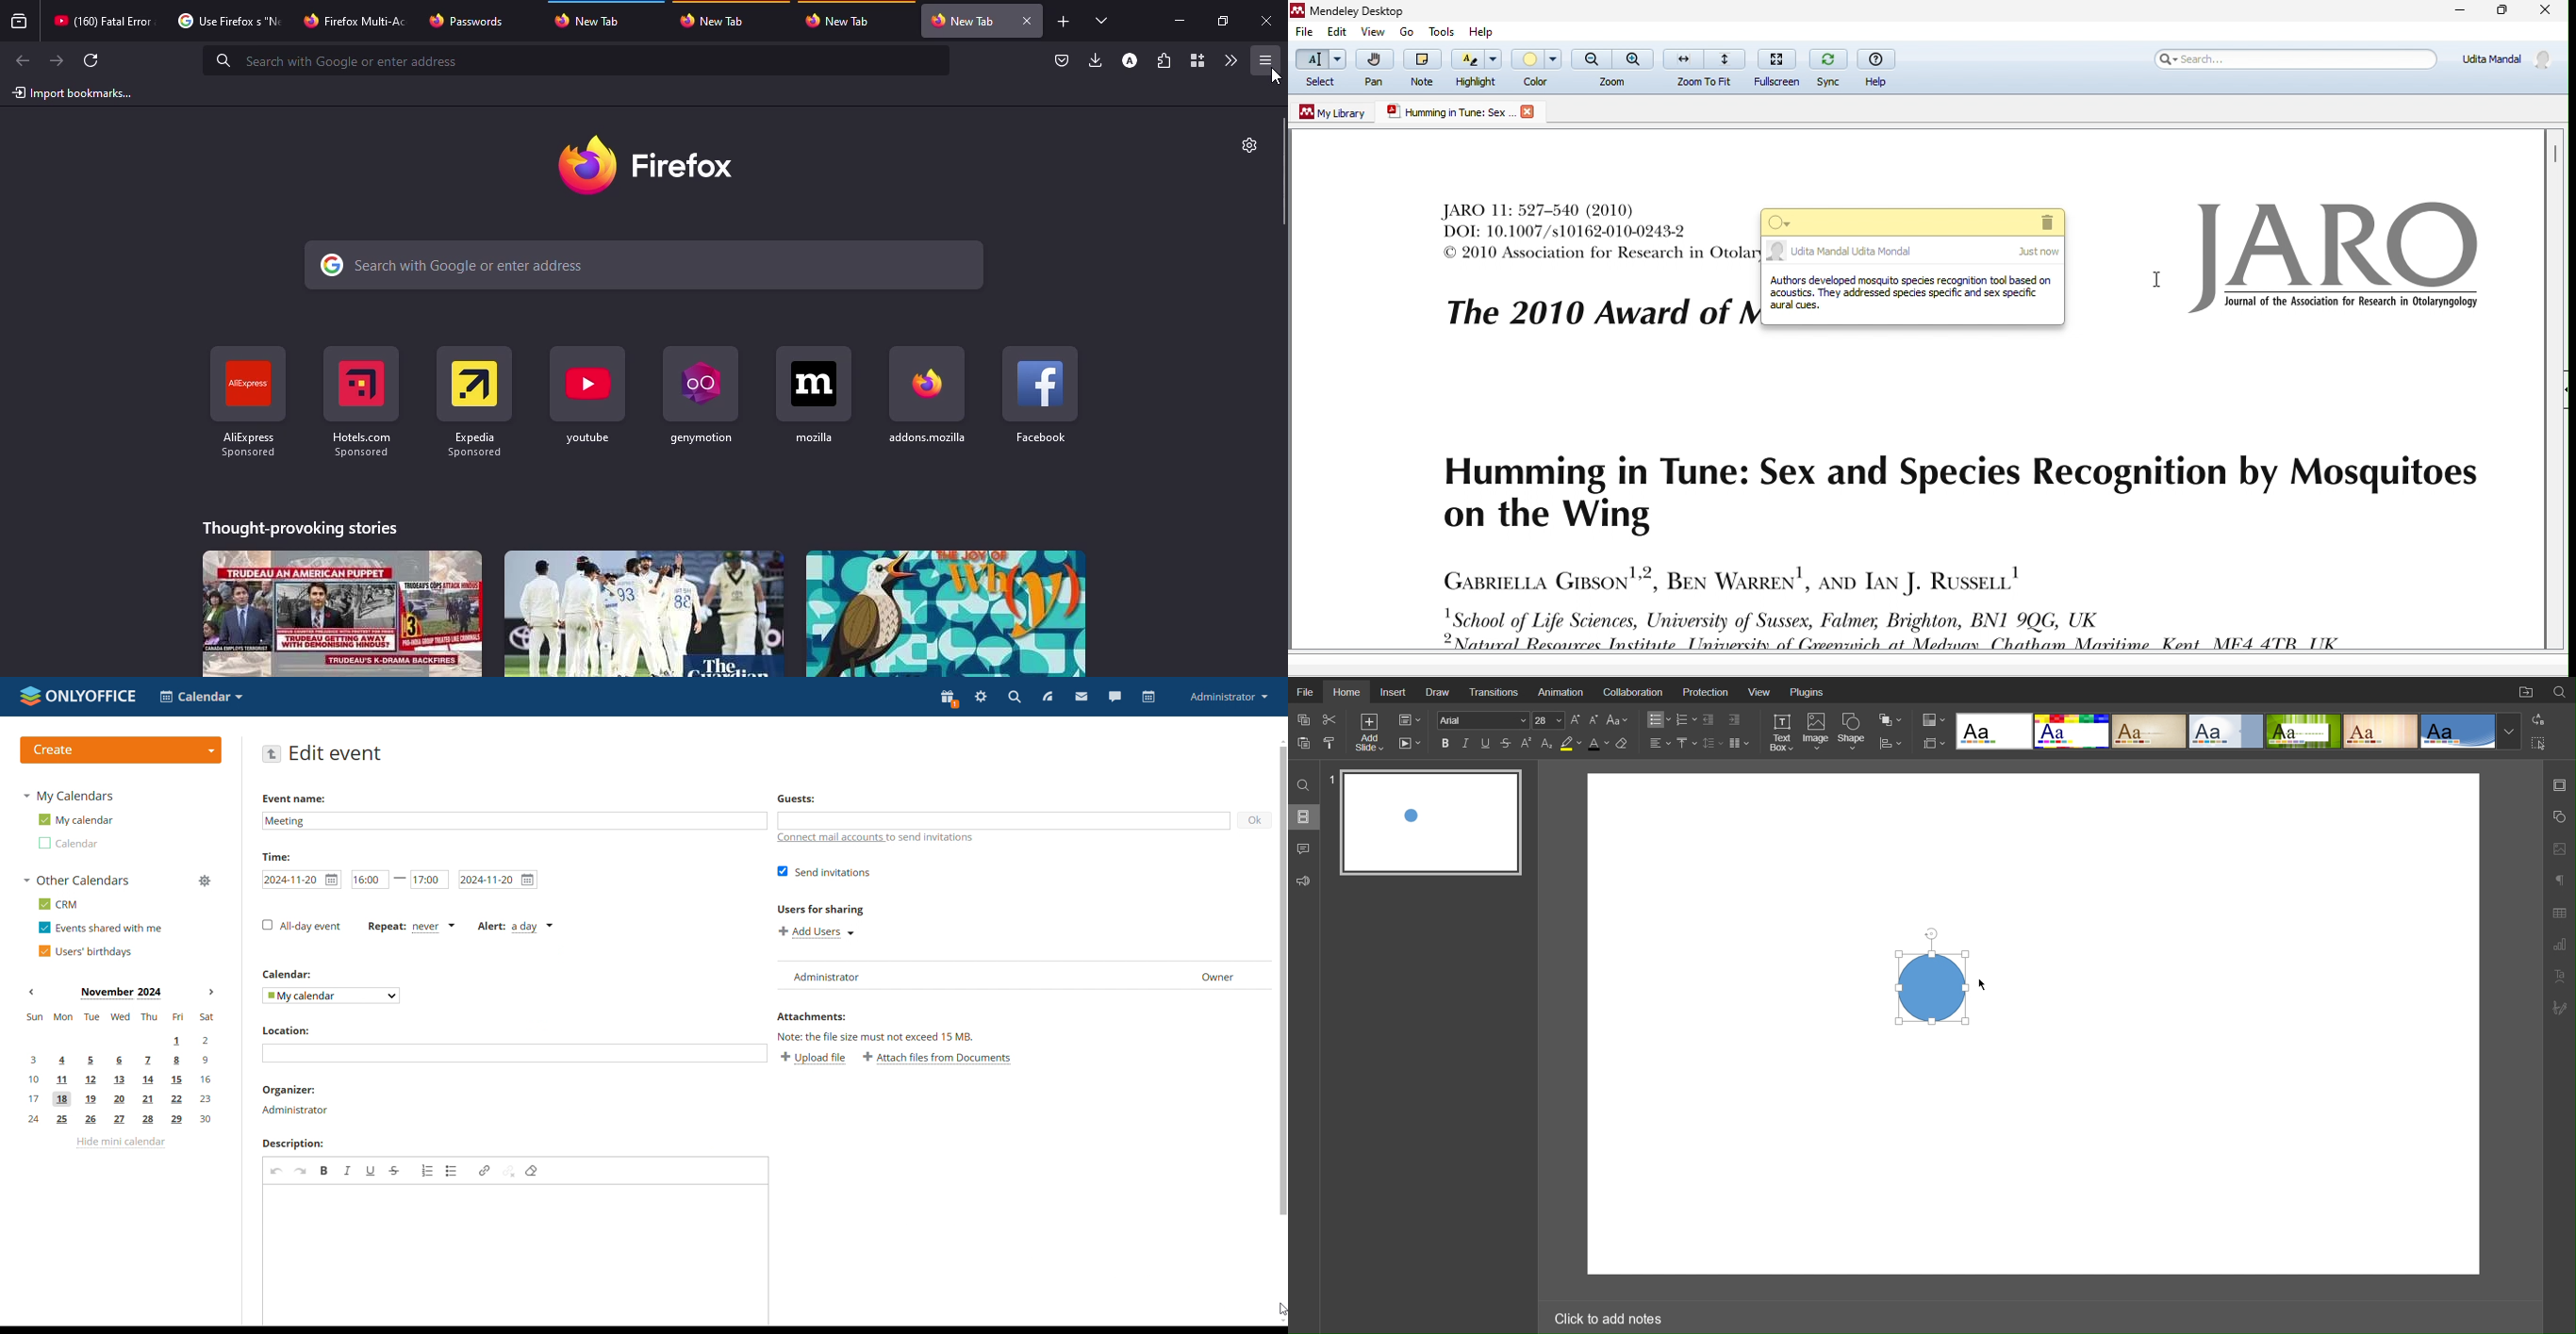 The width and height of the screenshot is (2576, 1344). Describe the element at coordinates (1741, 743) in the screenshot. I see `Columns` at that location.